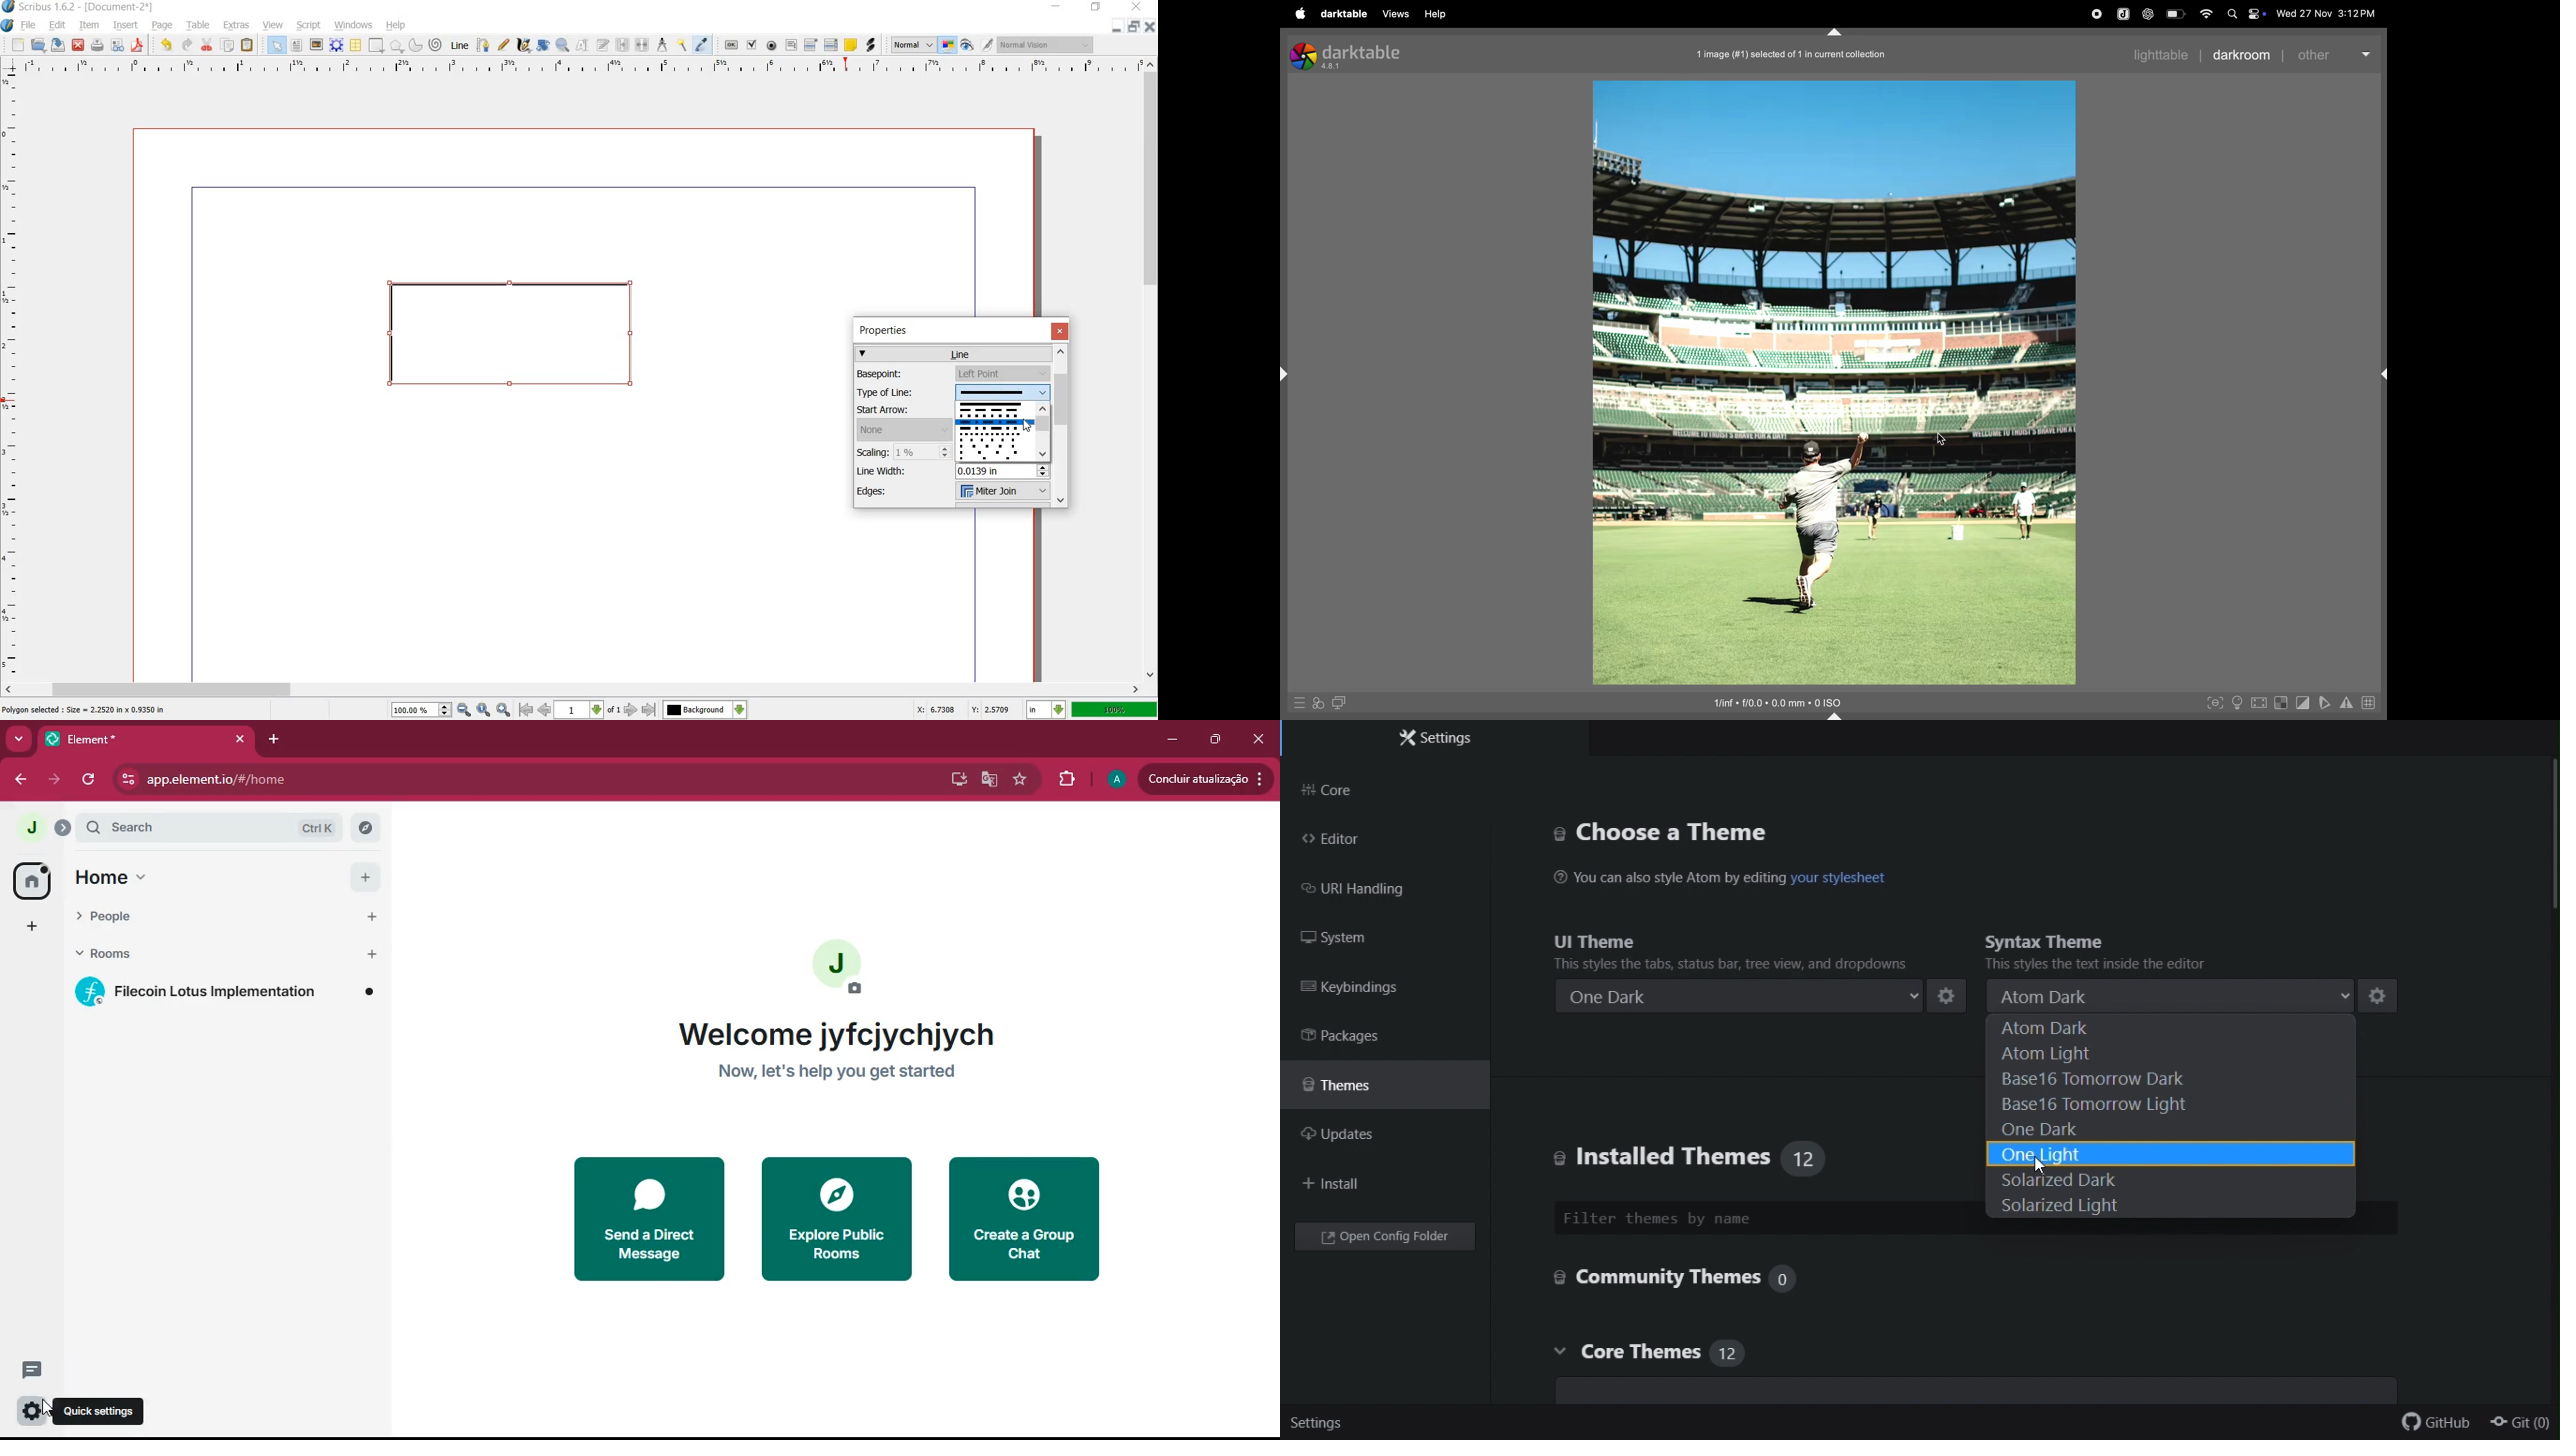 Image resolution: width=2576 pixels, height=1456 pixels. What do you see at coordinates (1205, 777) in the screenshot?
I see `update` at bounding box center [1205, 777].